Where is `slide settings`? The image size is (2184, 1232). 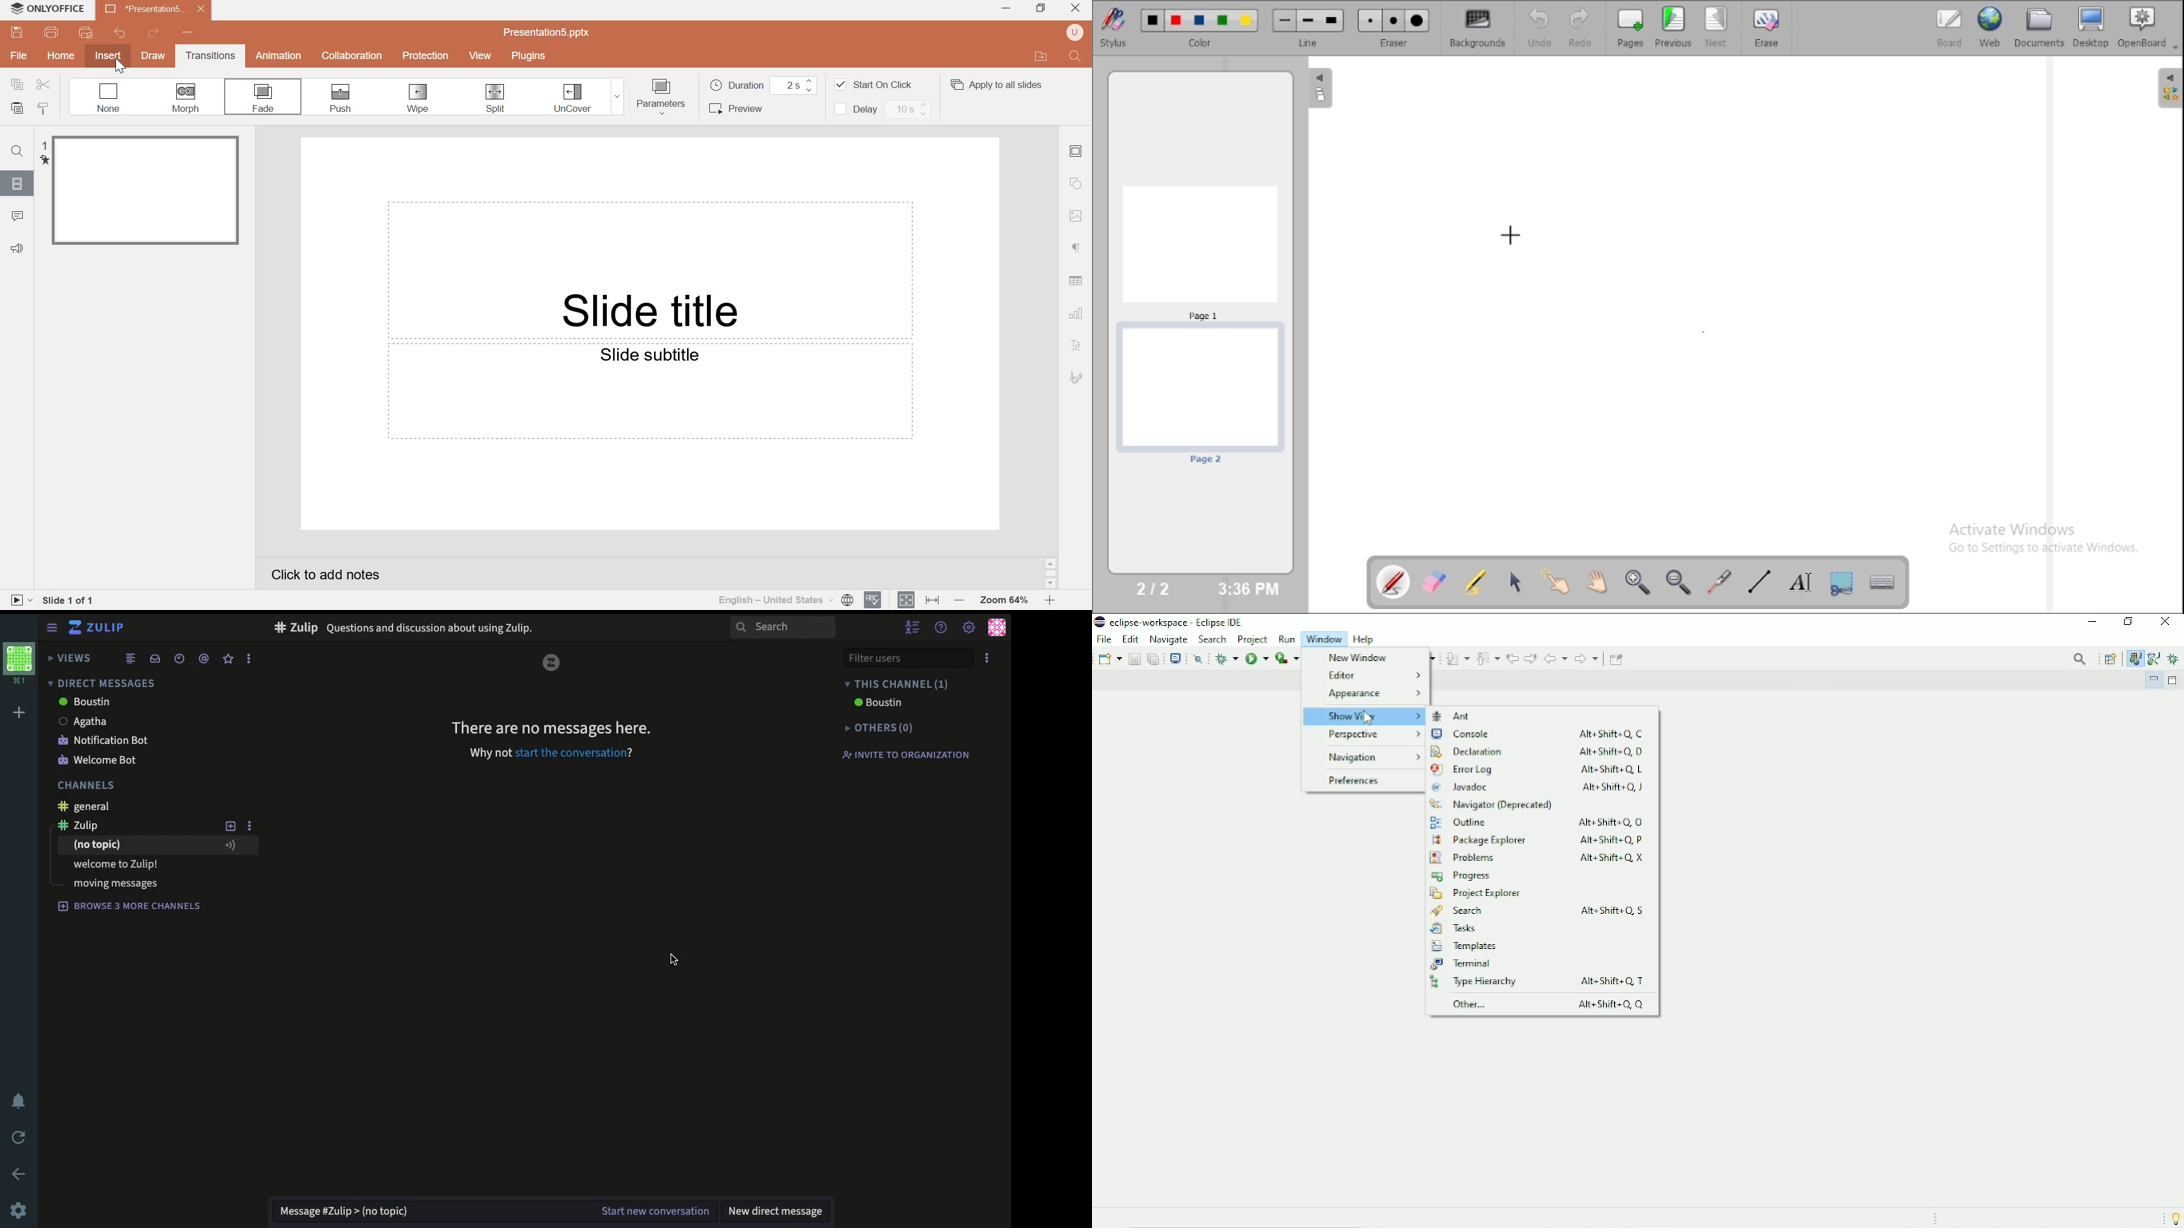
slide settings is located at coordinates (1076, 151).